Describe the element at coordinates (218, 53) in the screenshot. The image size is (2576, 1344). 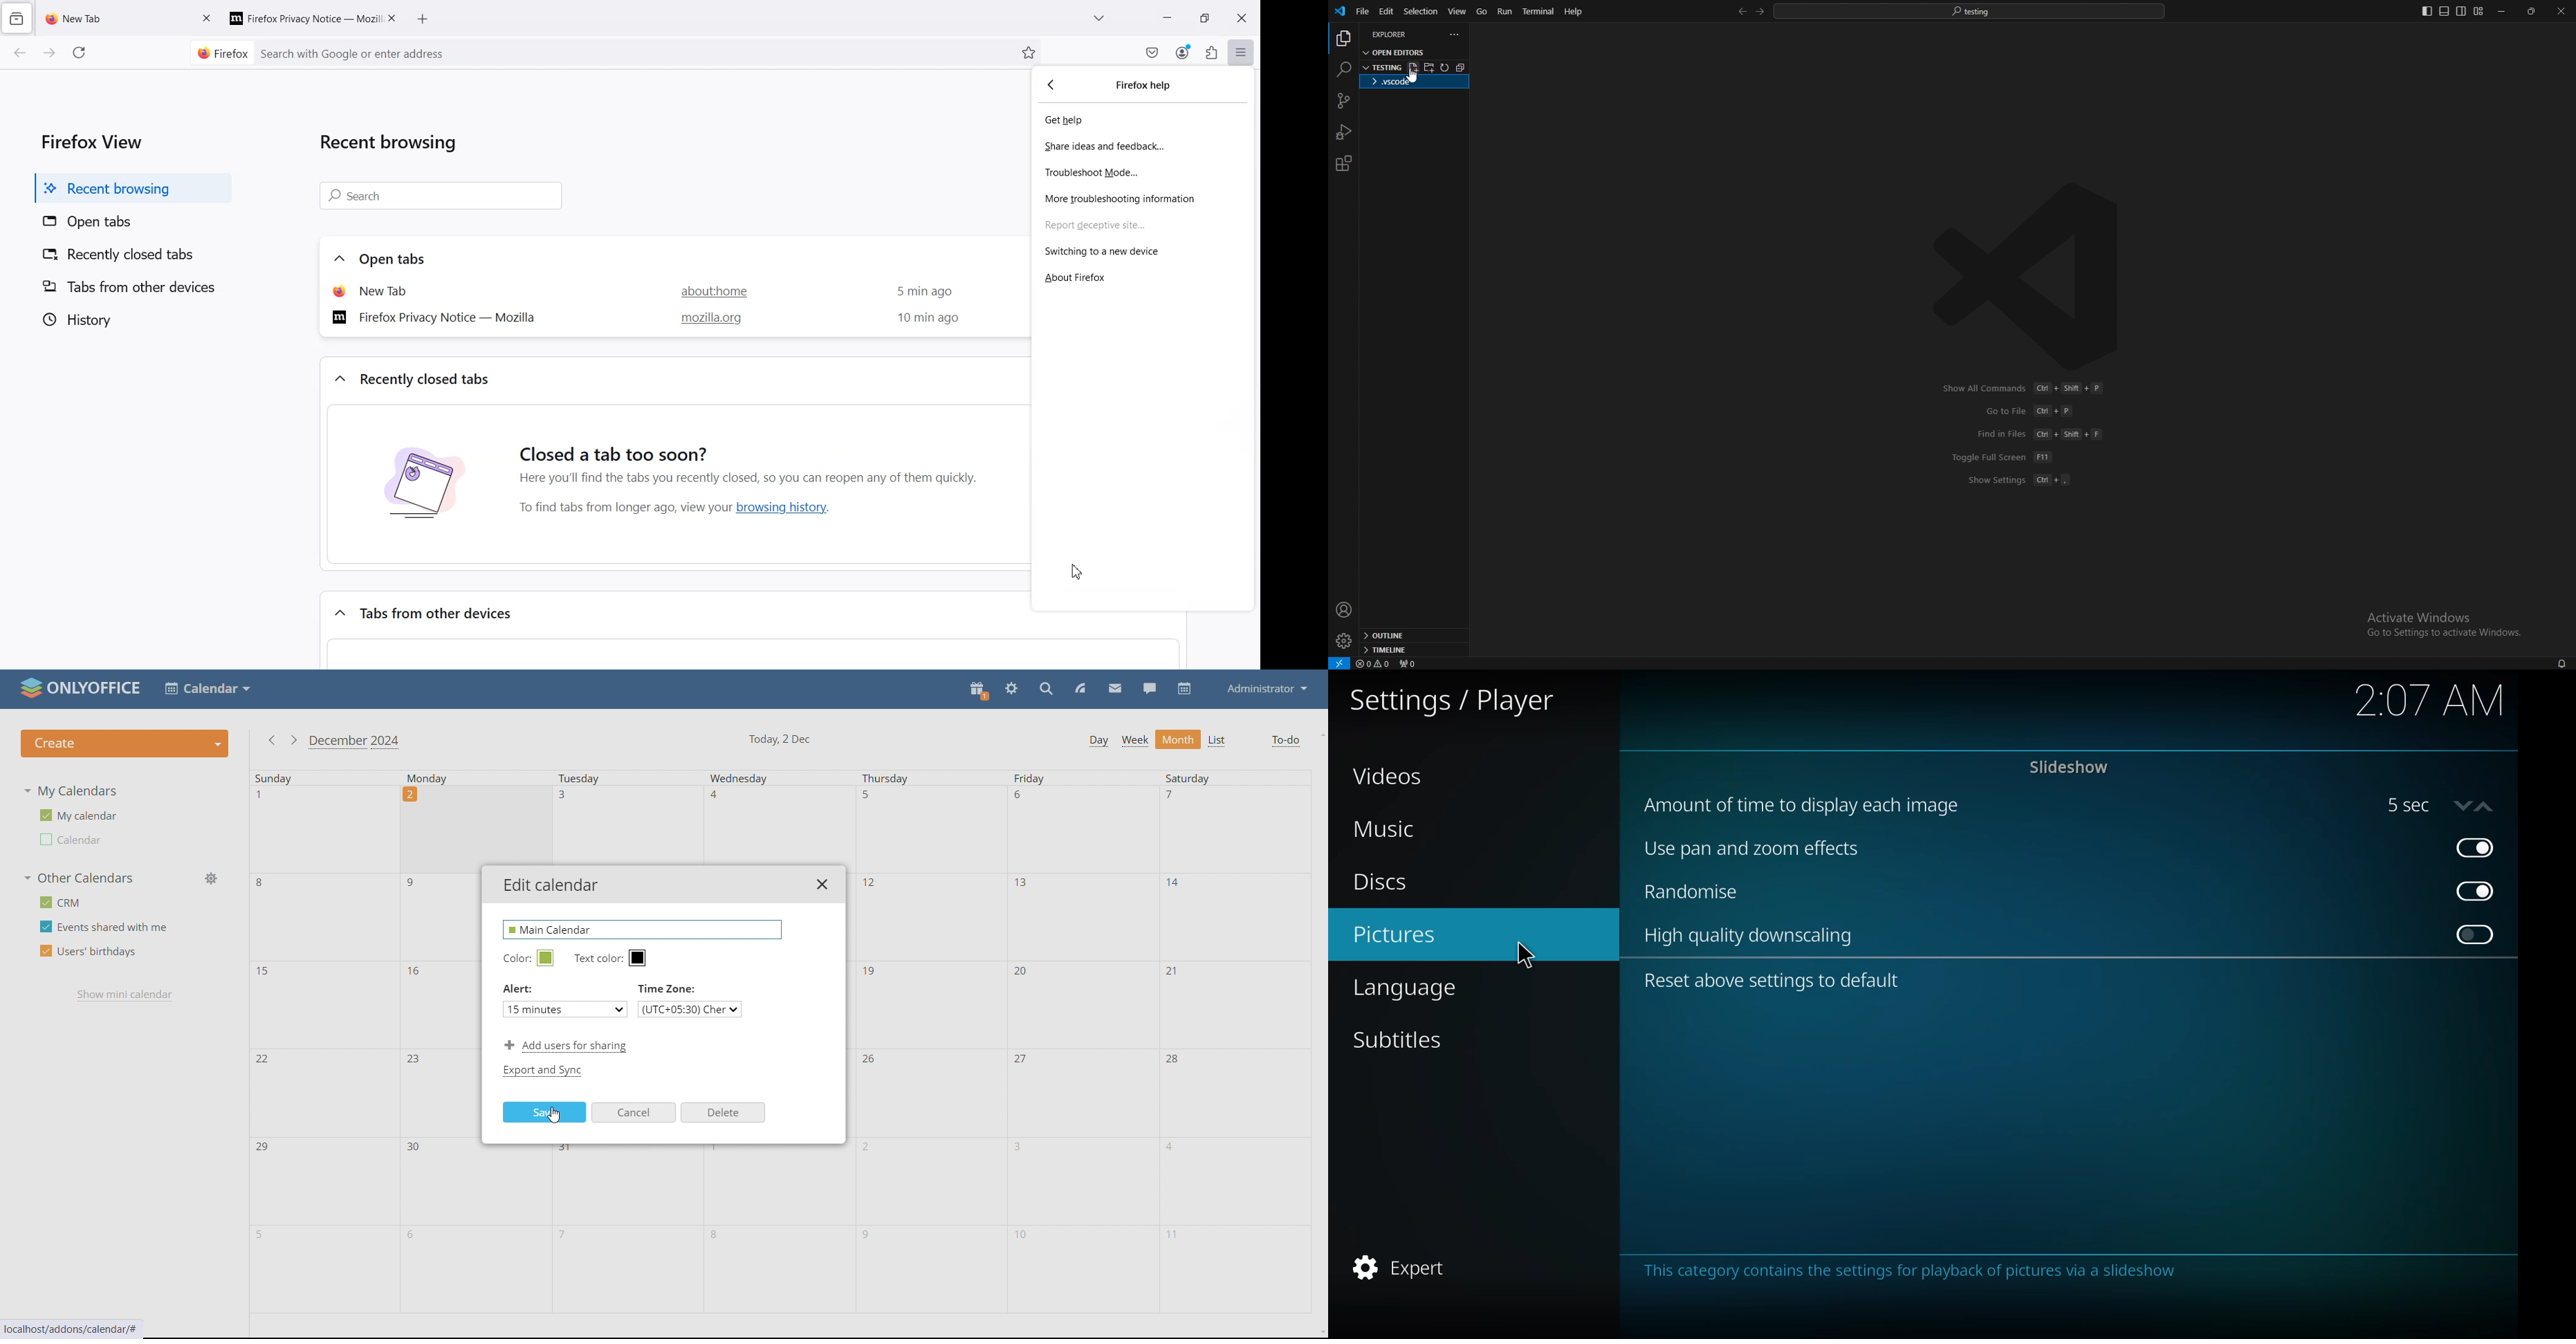
I see `firefox Logo ` at that location.